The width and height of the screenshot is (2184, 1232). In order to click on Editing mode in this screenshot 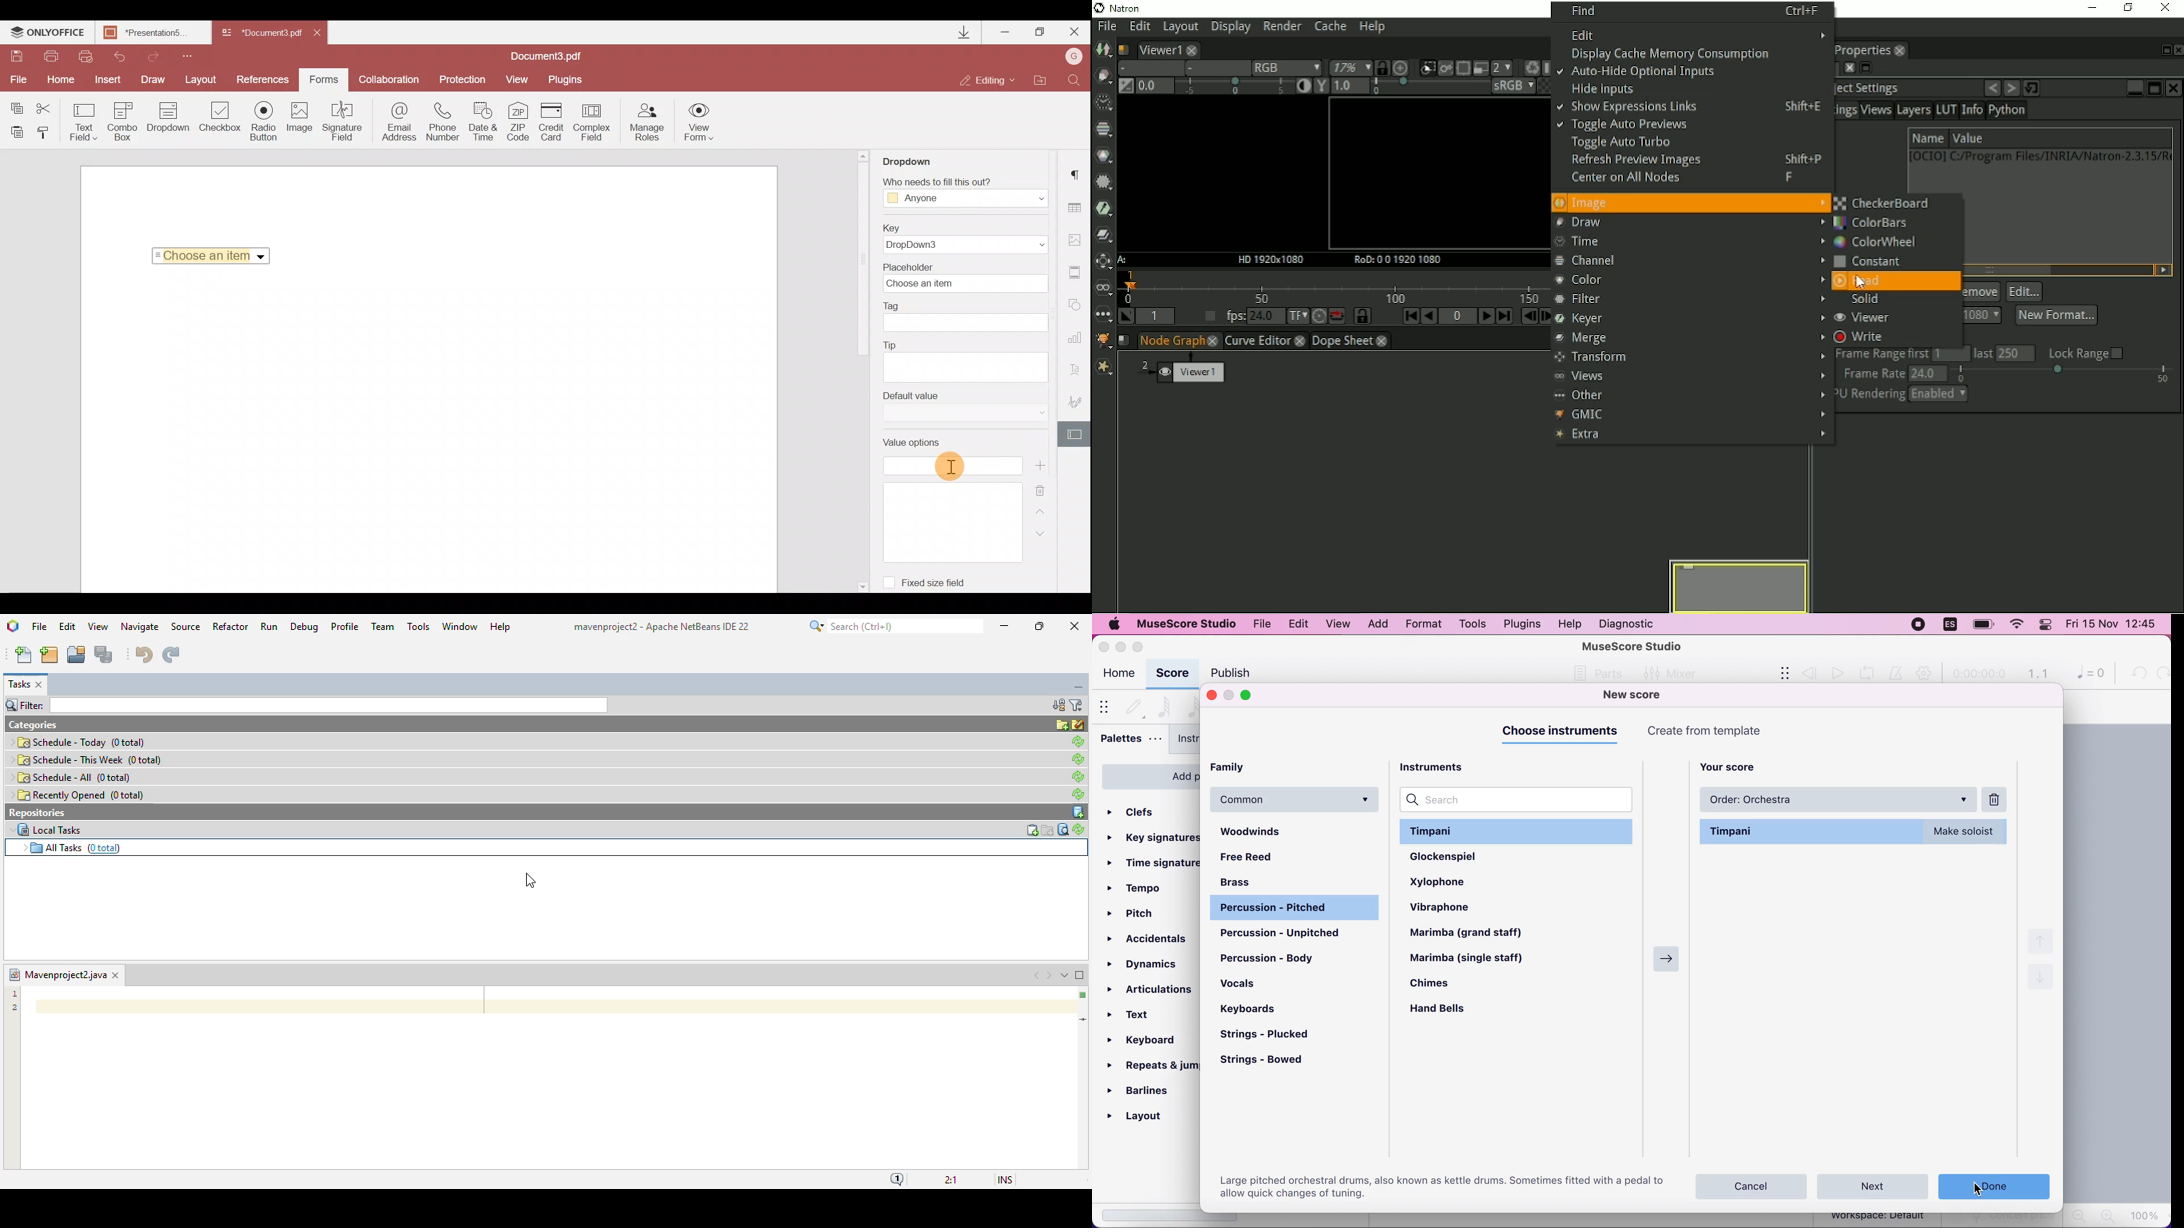, I will do `click(989, 81)`.